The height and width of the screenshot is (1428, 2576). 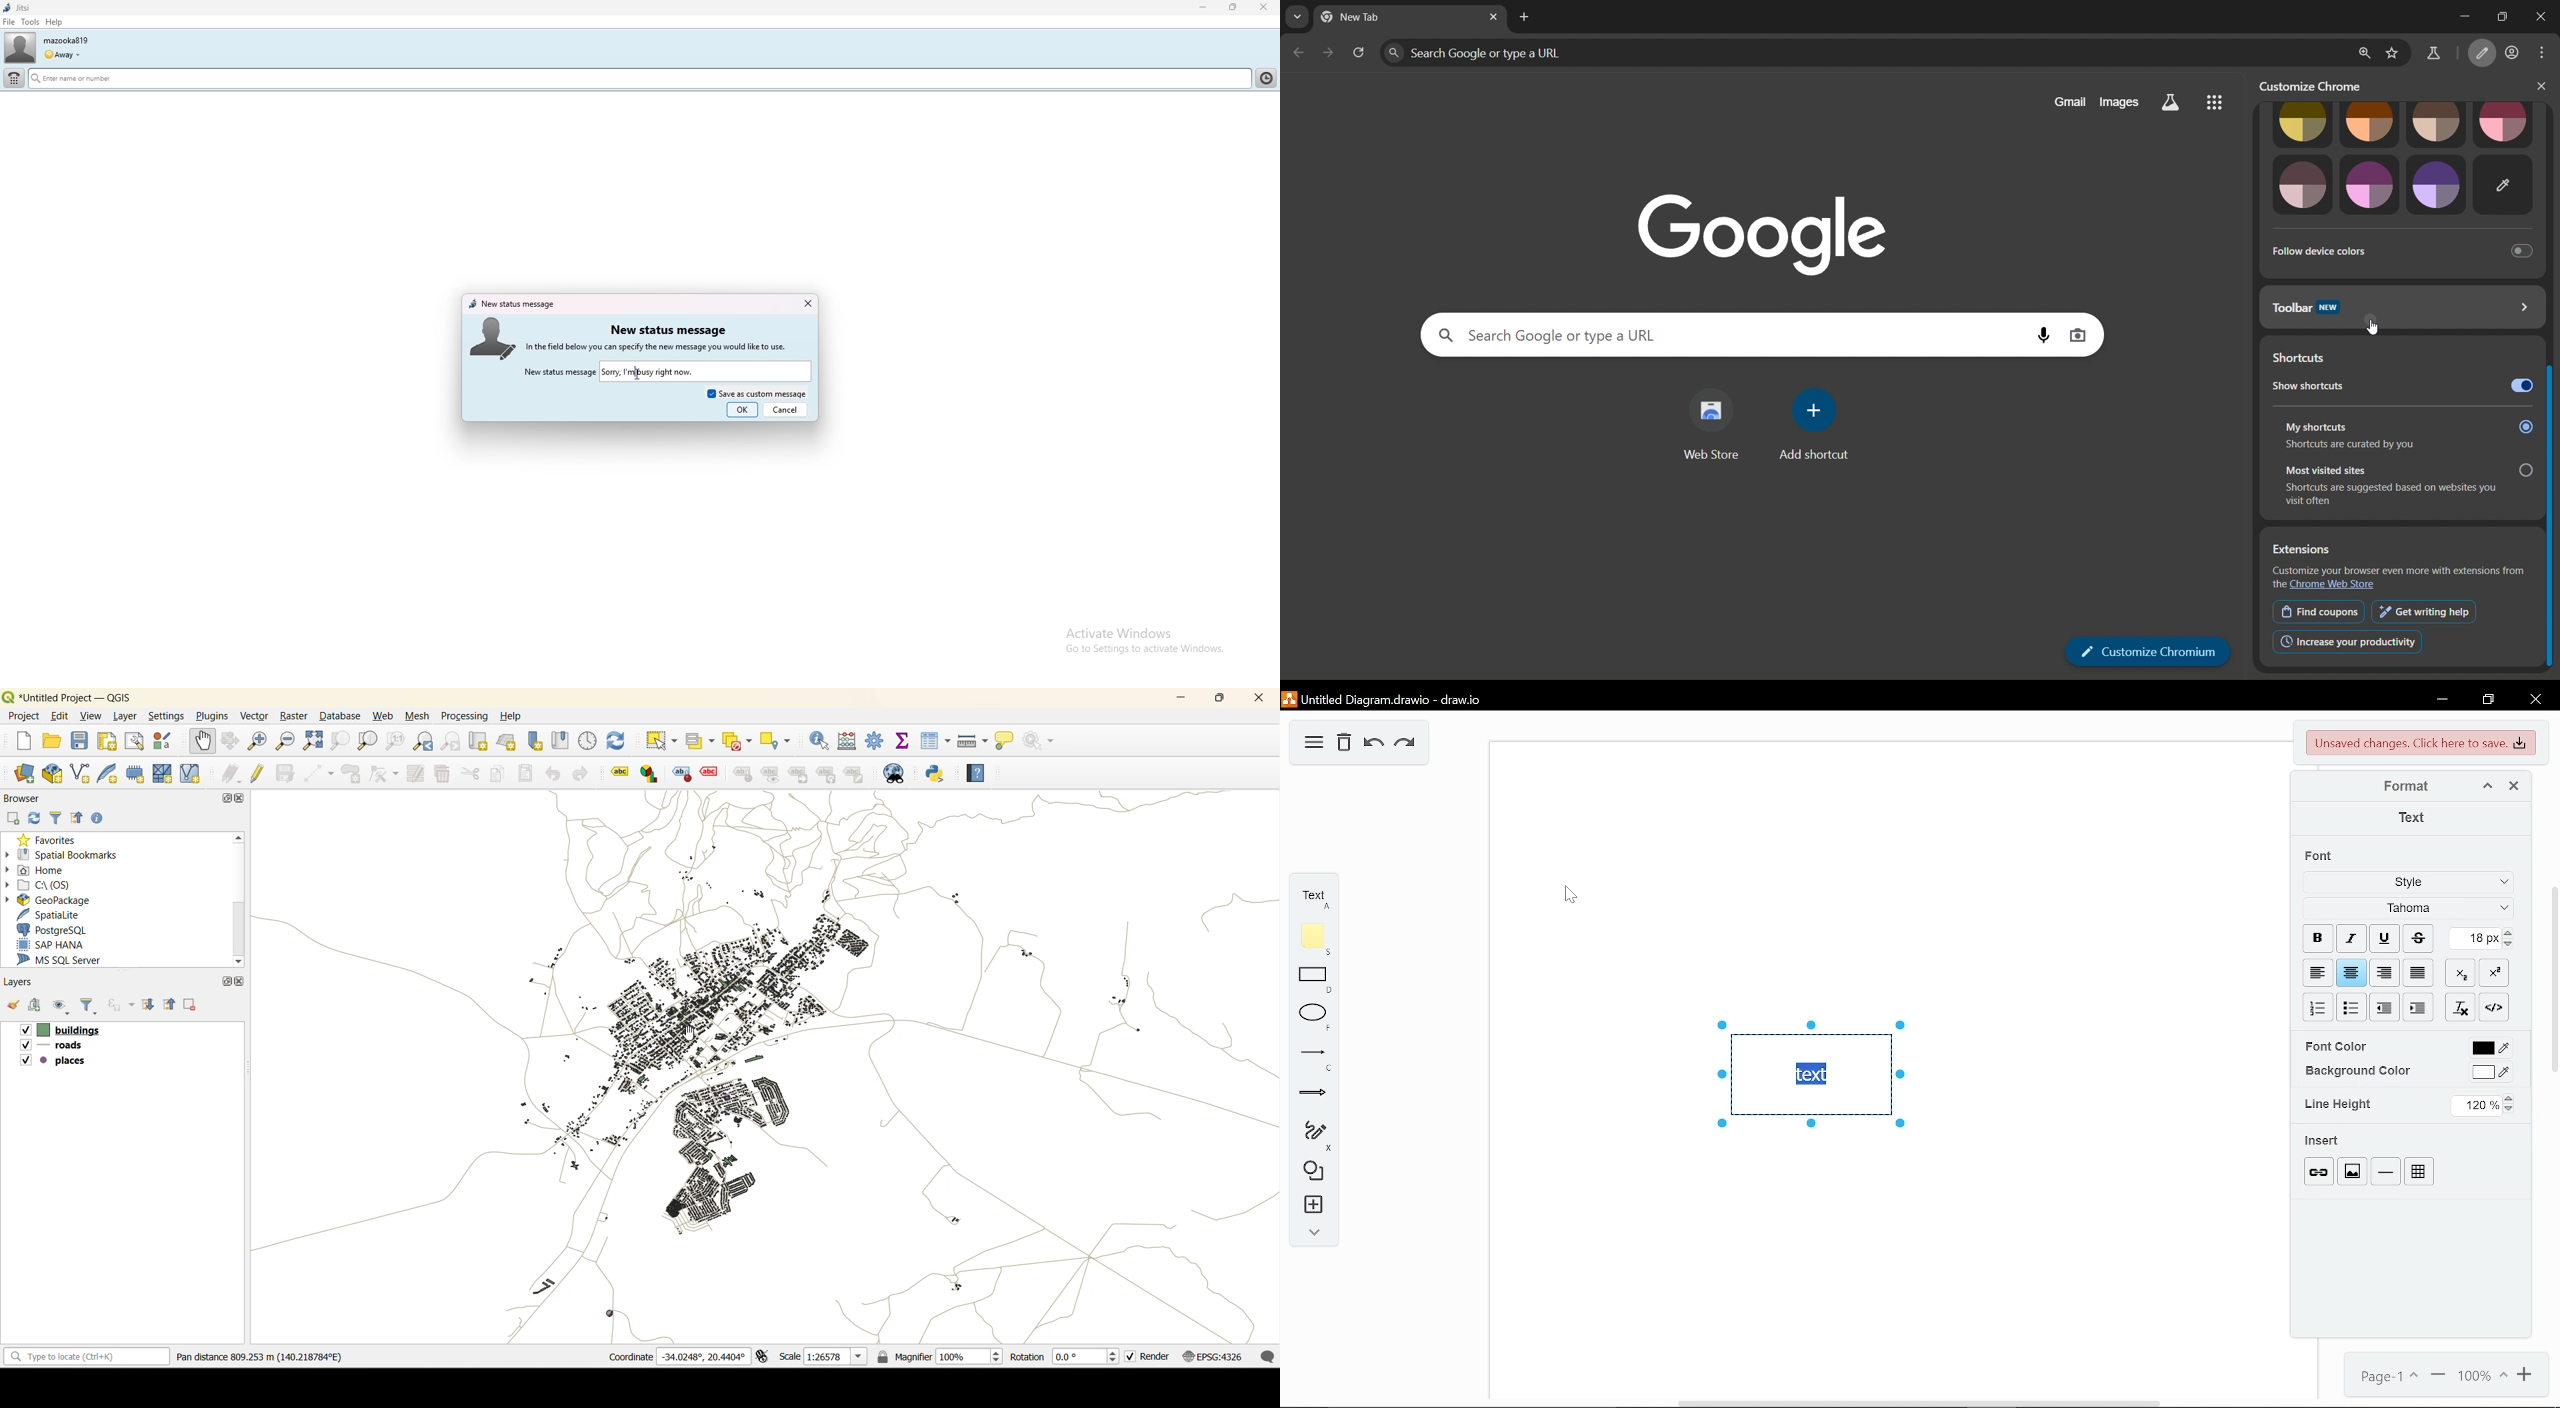 What do you see at coordinates (2352, 1009) in the screenshot?
I see `bulleted list` at bounding box center [2352, 1009].